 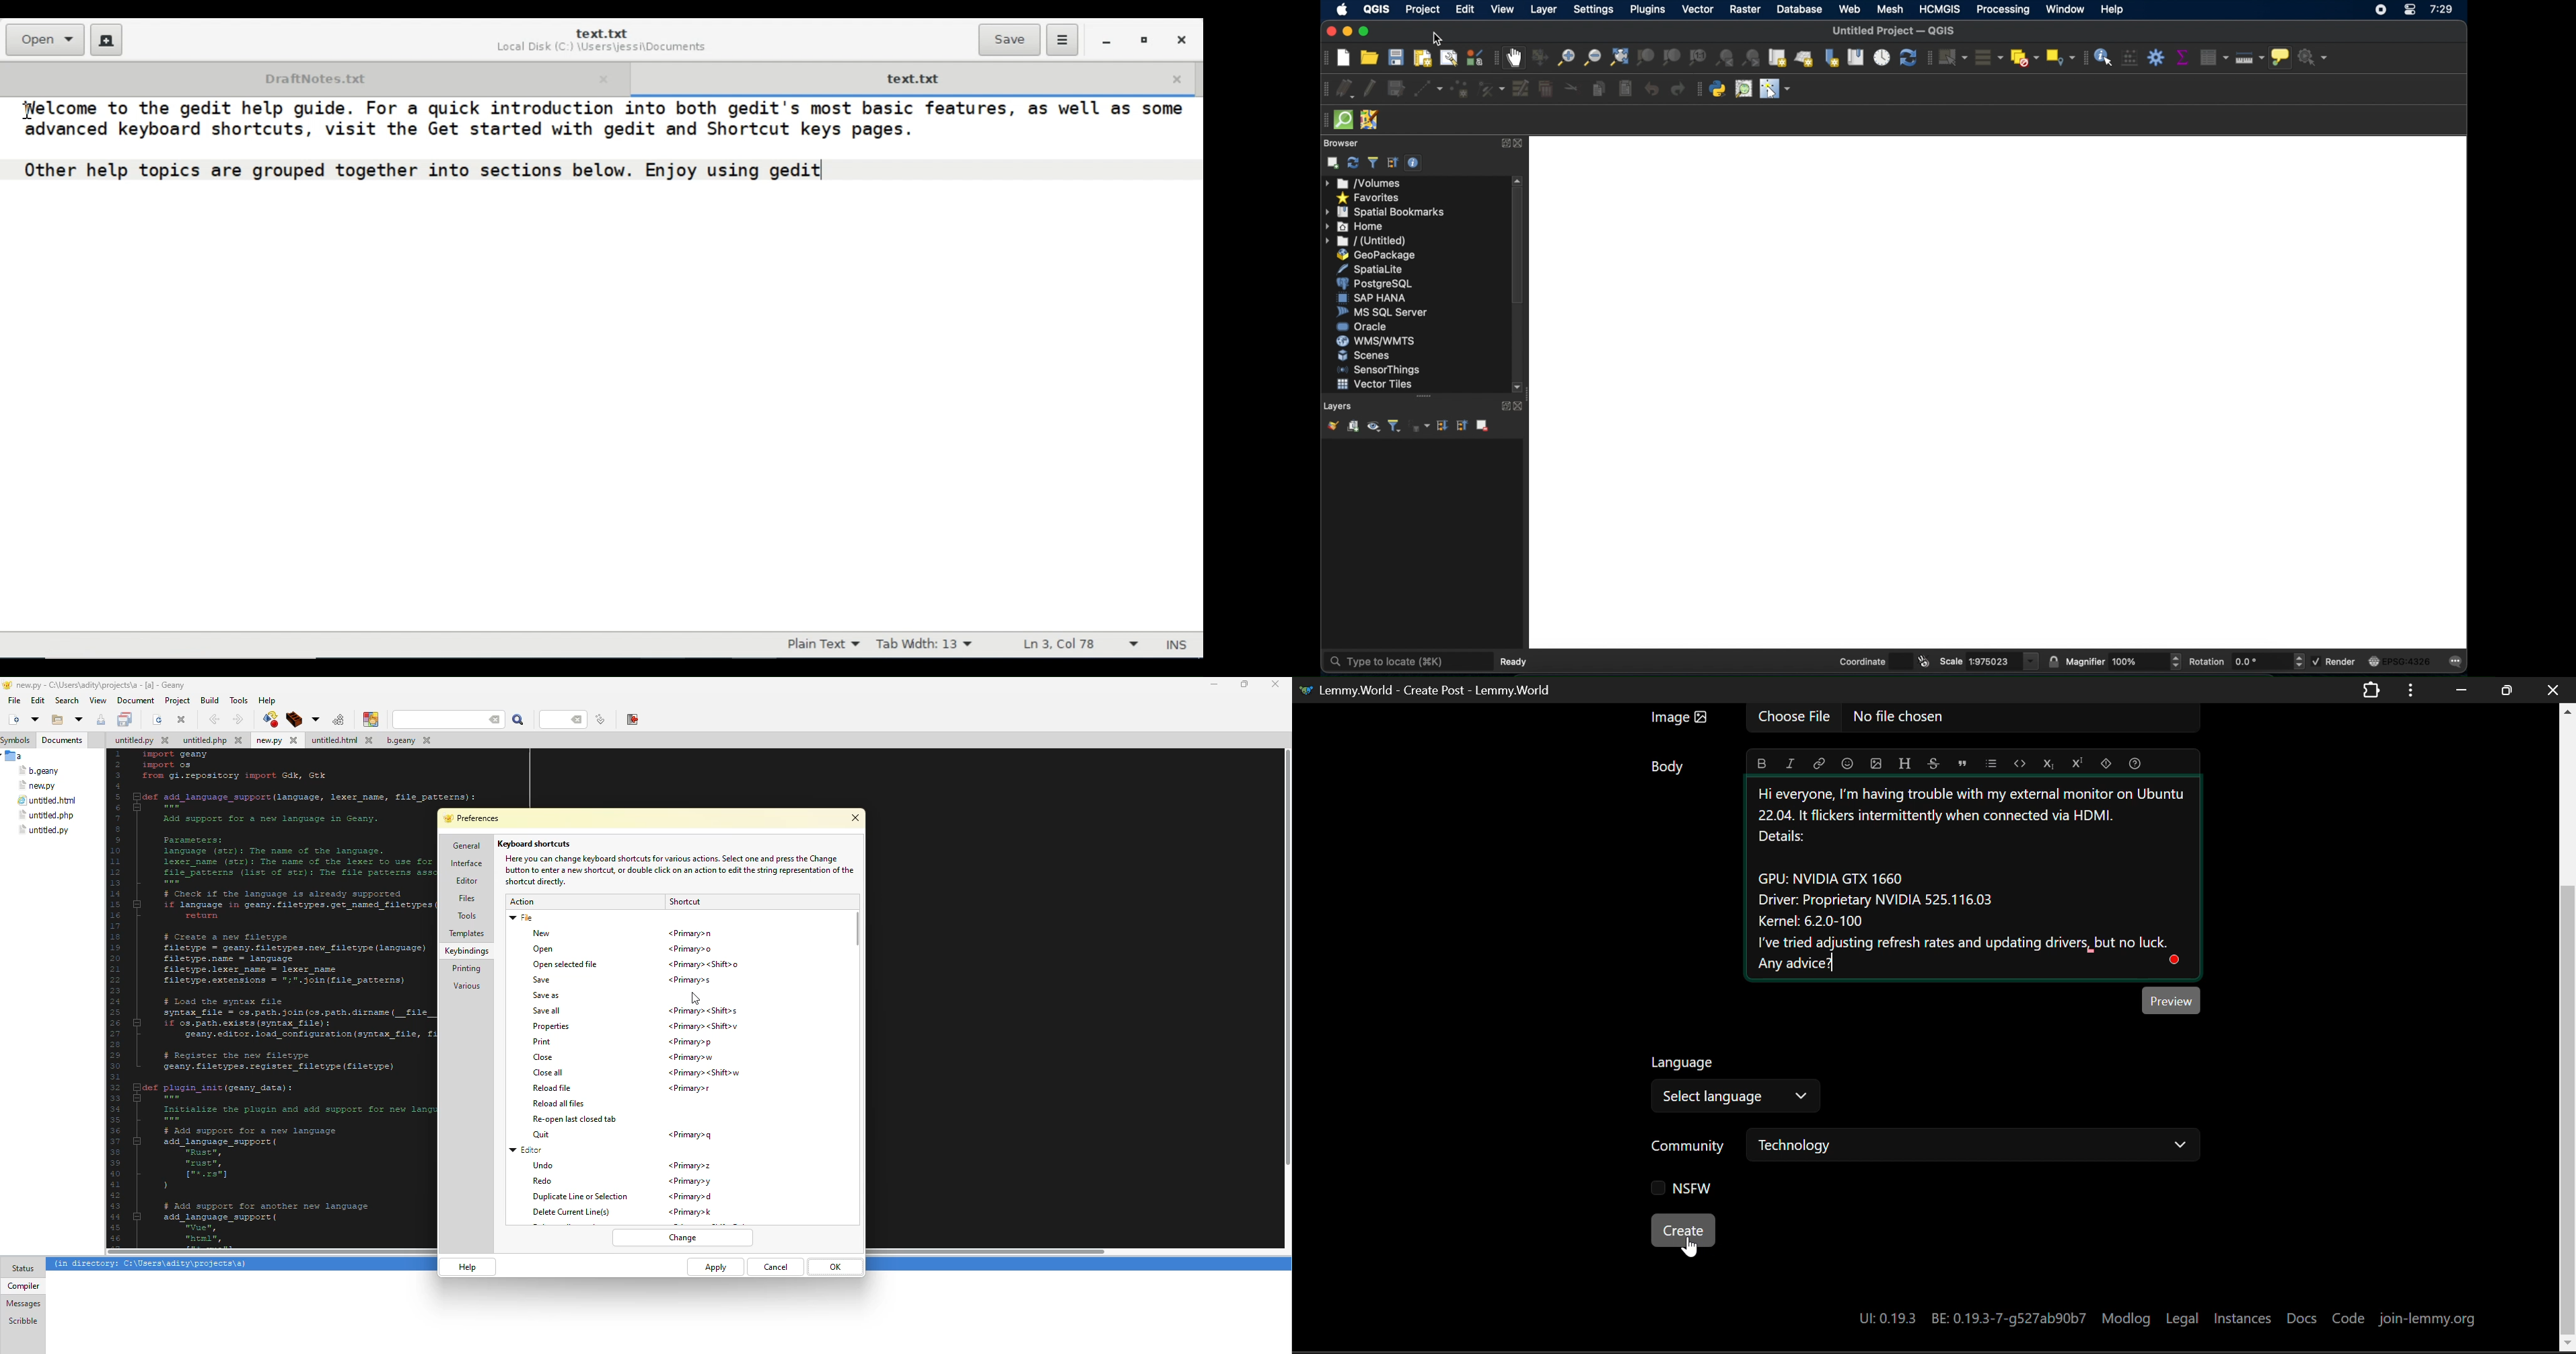 What do you see at coordinates (2215, 56) in the screenshot?
I see `open attribute table` at bounding box center [2215, 56].